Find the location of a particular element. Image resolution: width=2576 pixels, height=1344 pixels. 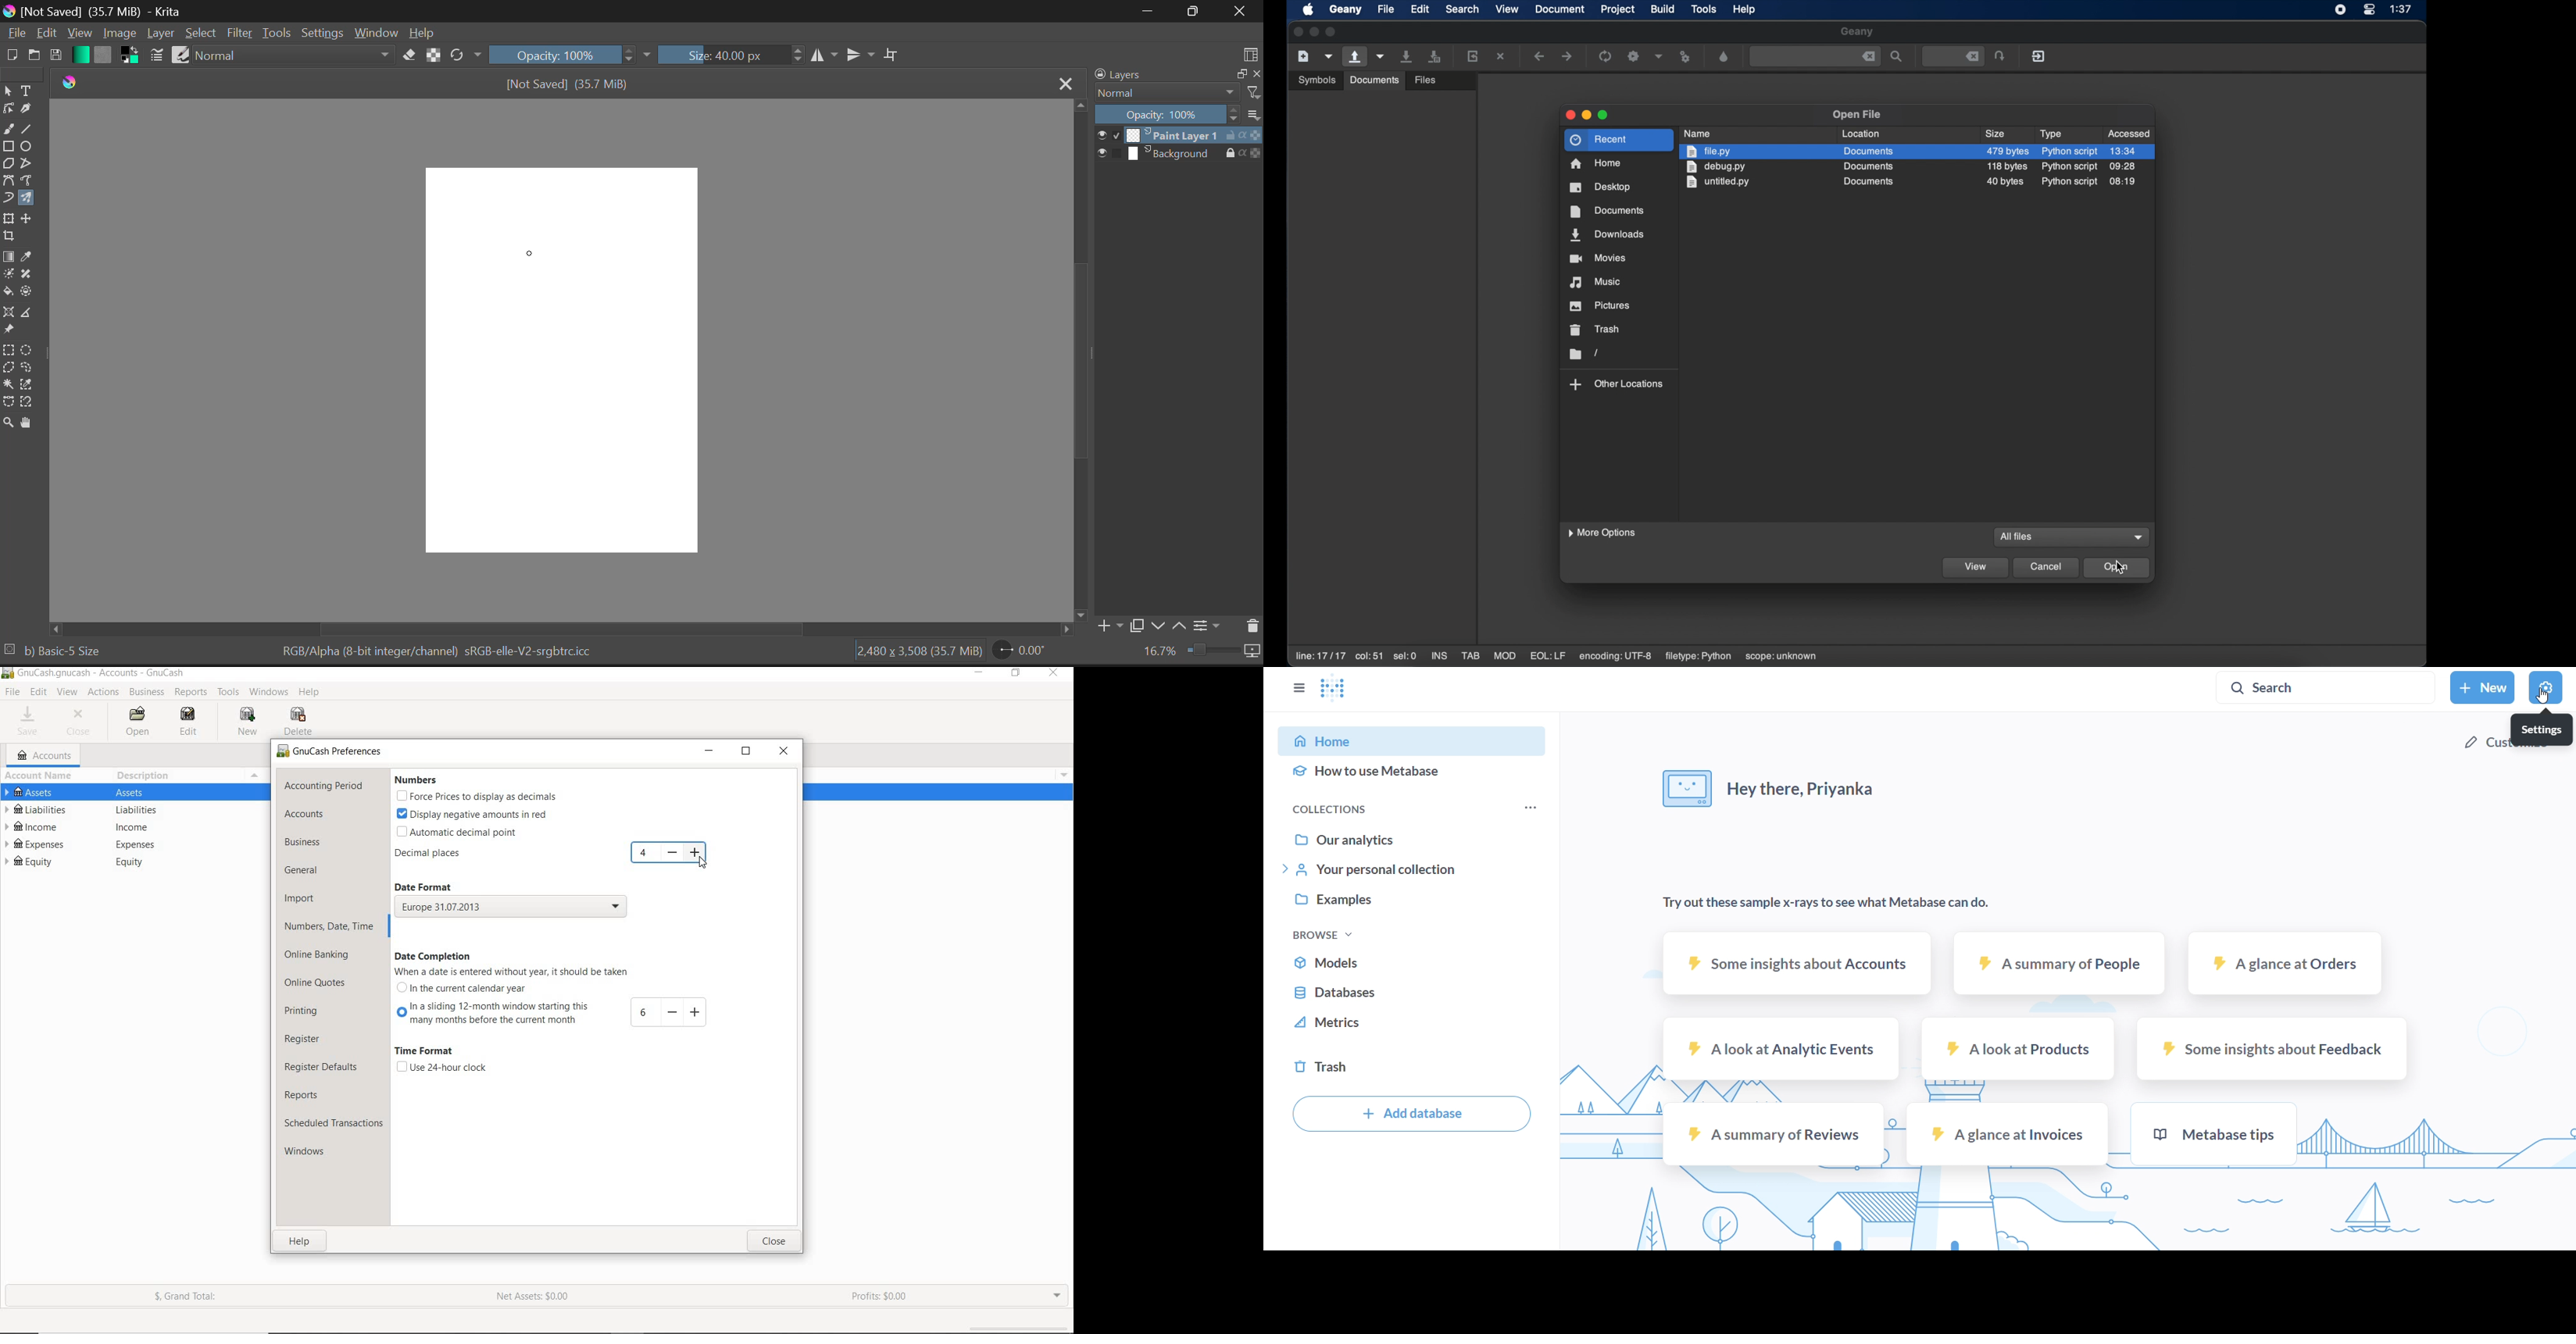

add decimal place is located at coordinates (645, 853).